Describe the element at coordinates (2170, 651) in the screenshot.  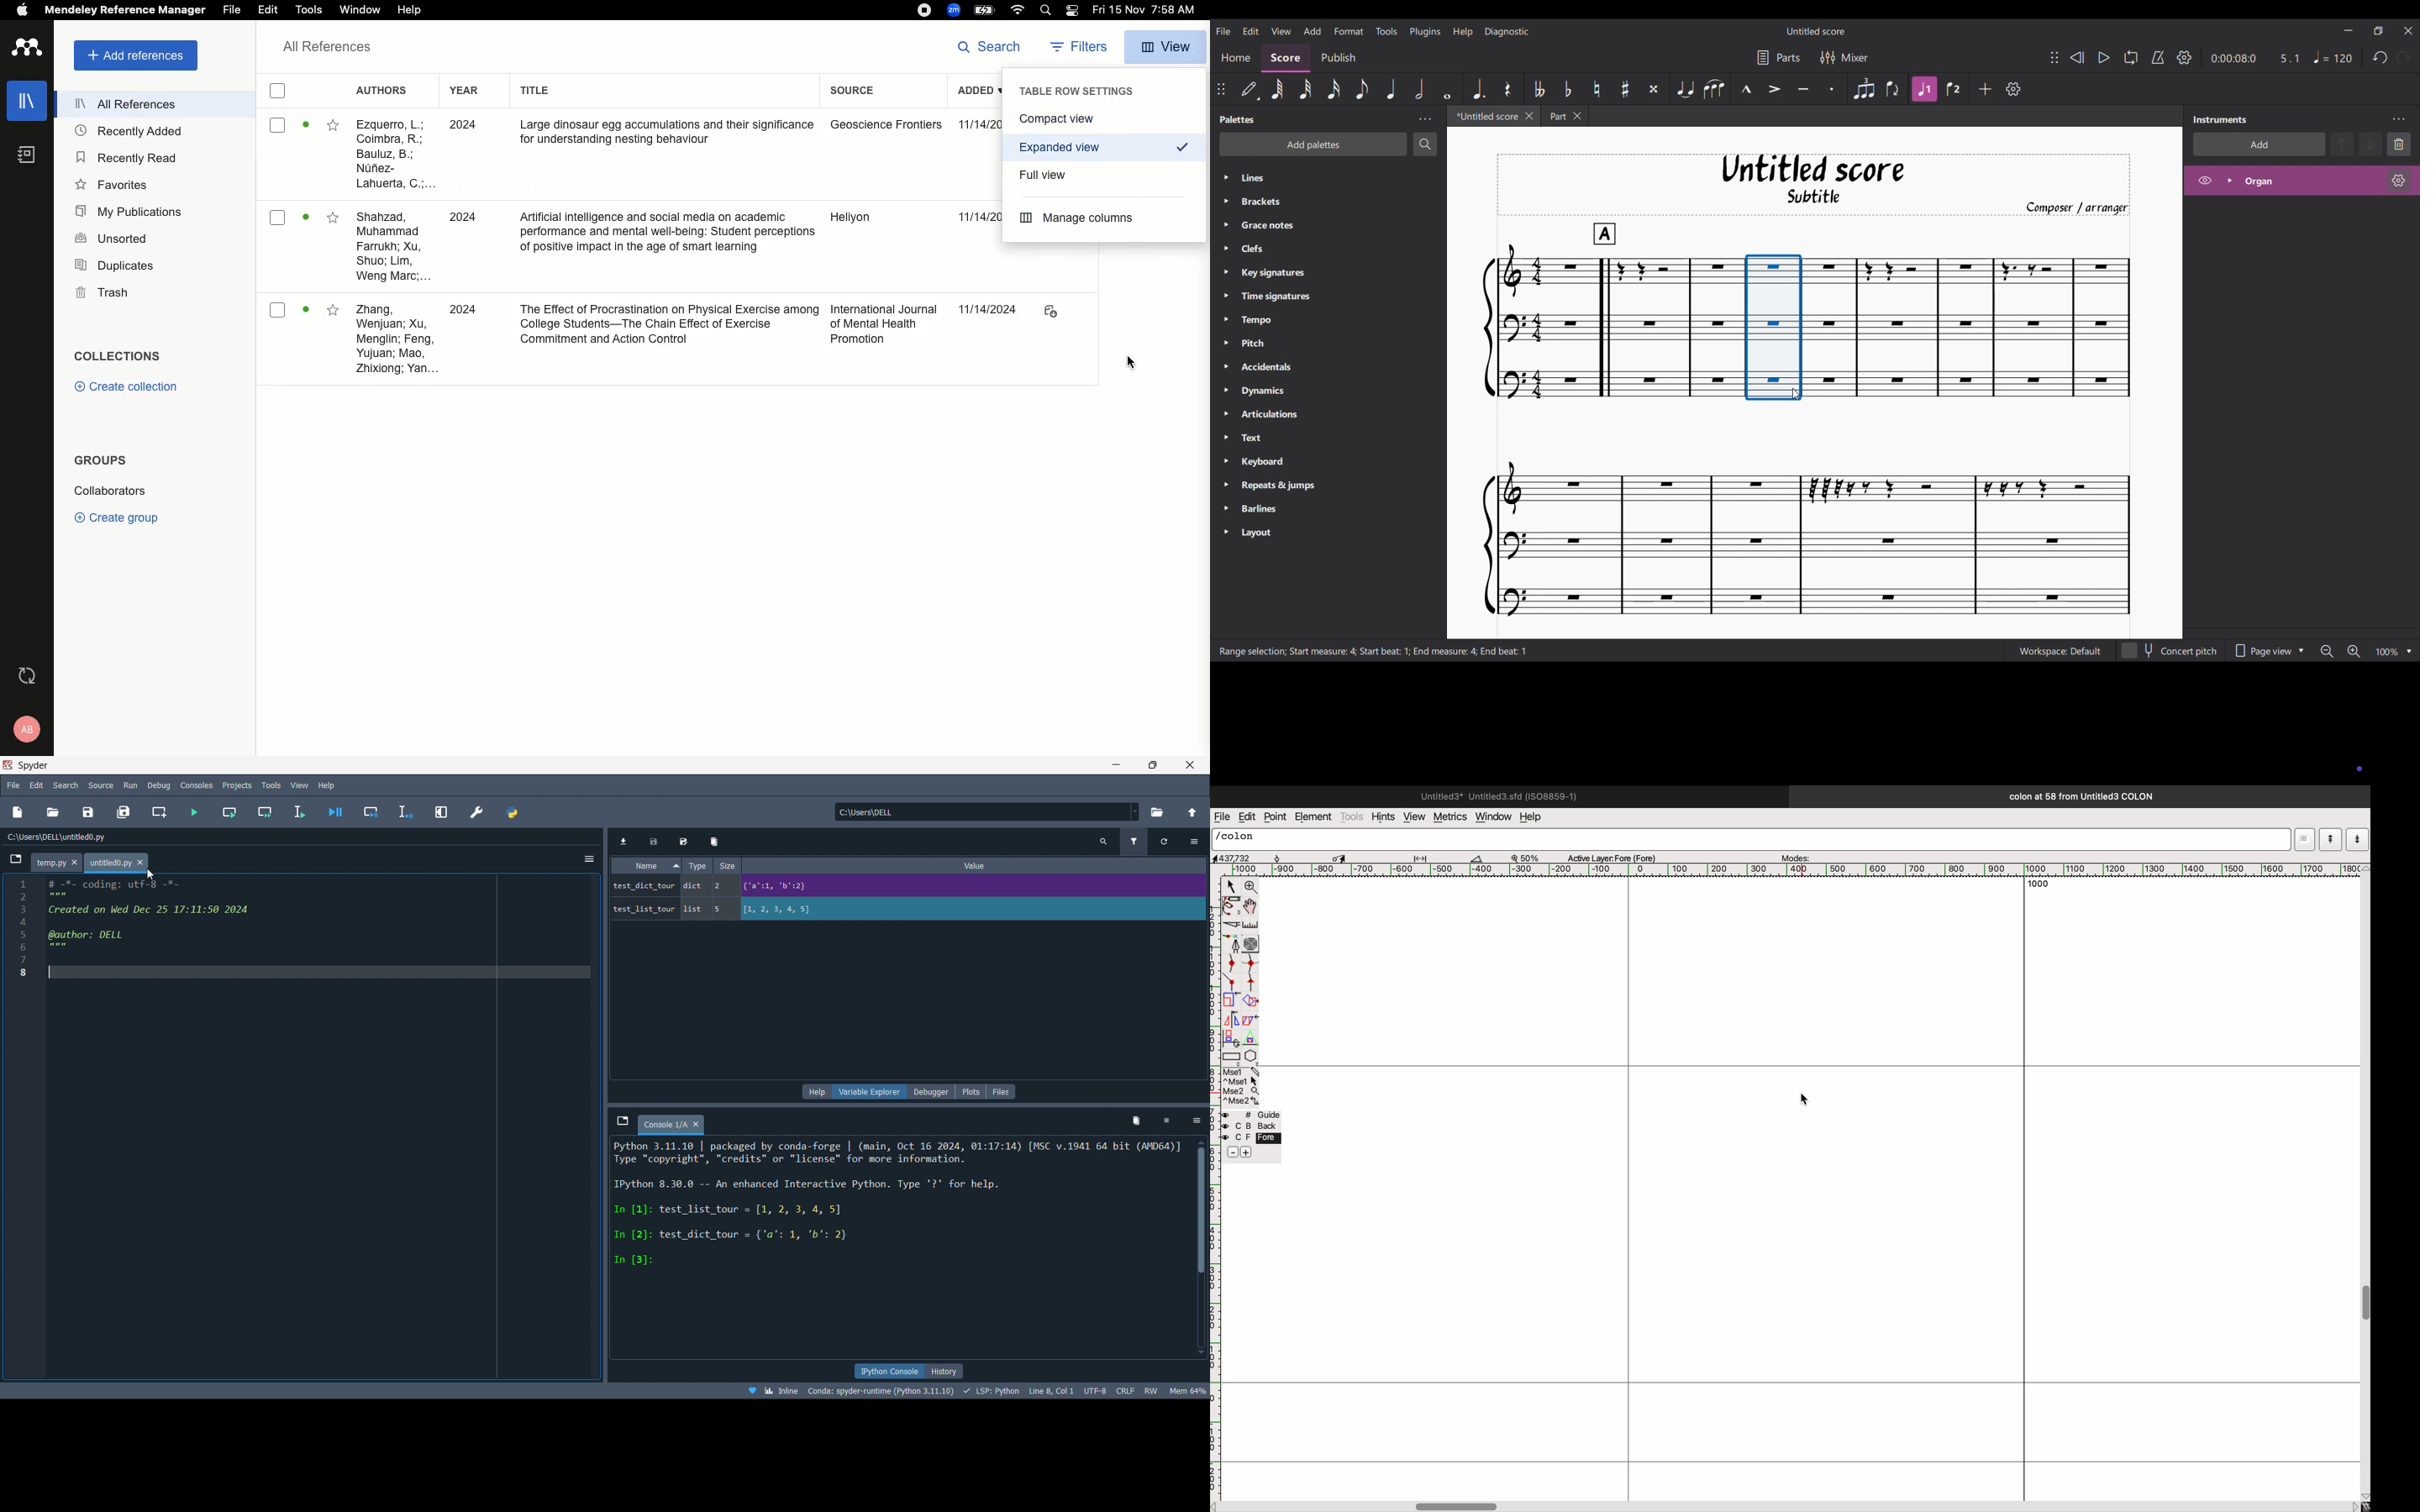
I see `Toggle for concert pitch` at that location.